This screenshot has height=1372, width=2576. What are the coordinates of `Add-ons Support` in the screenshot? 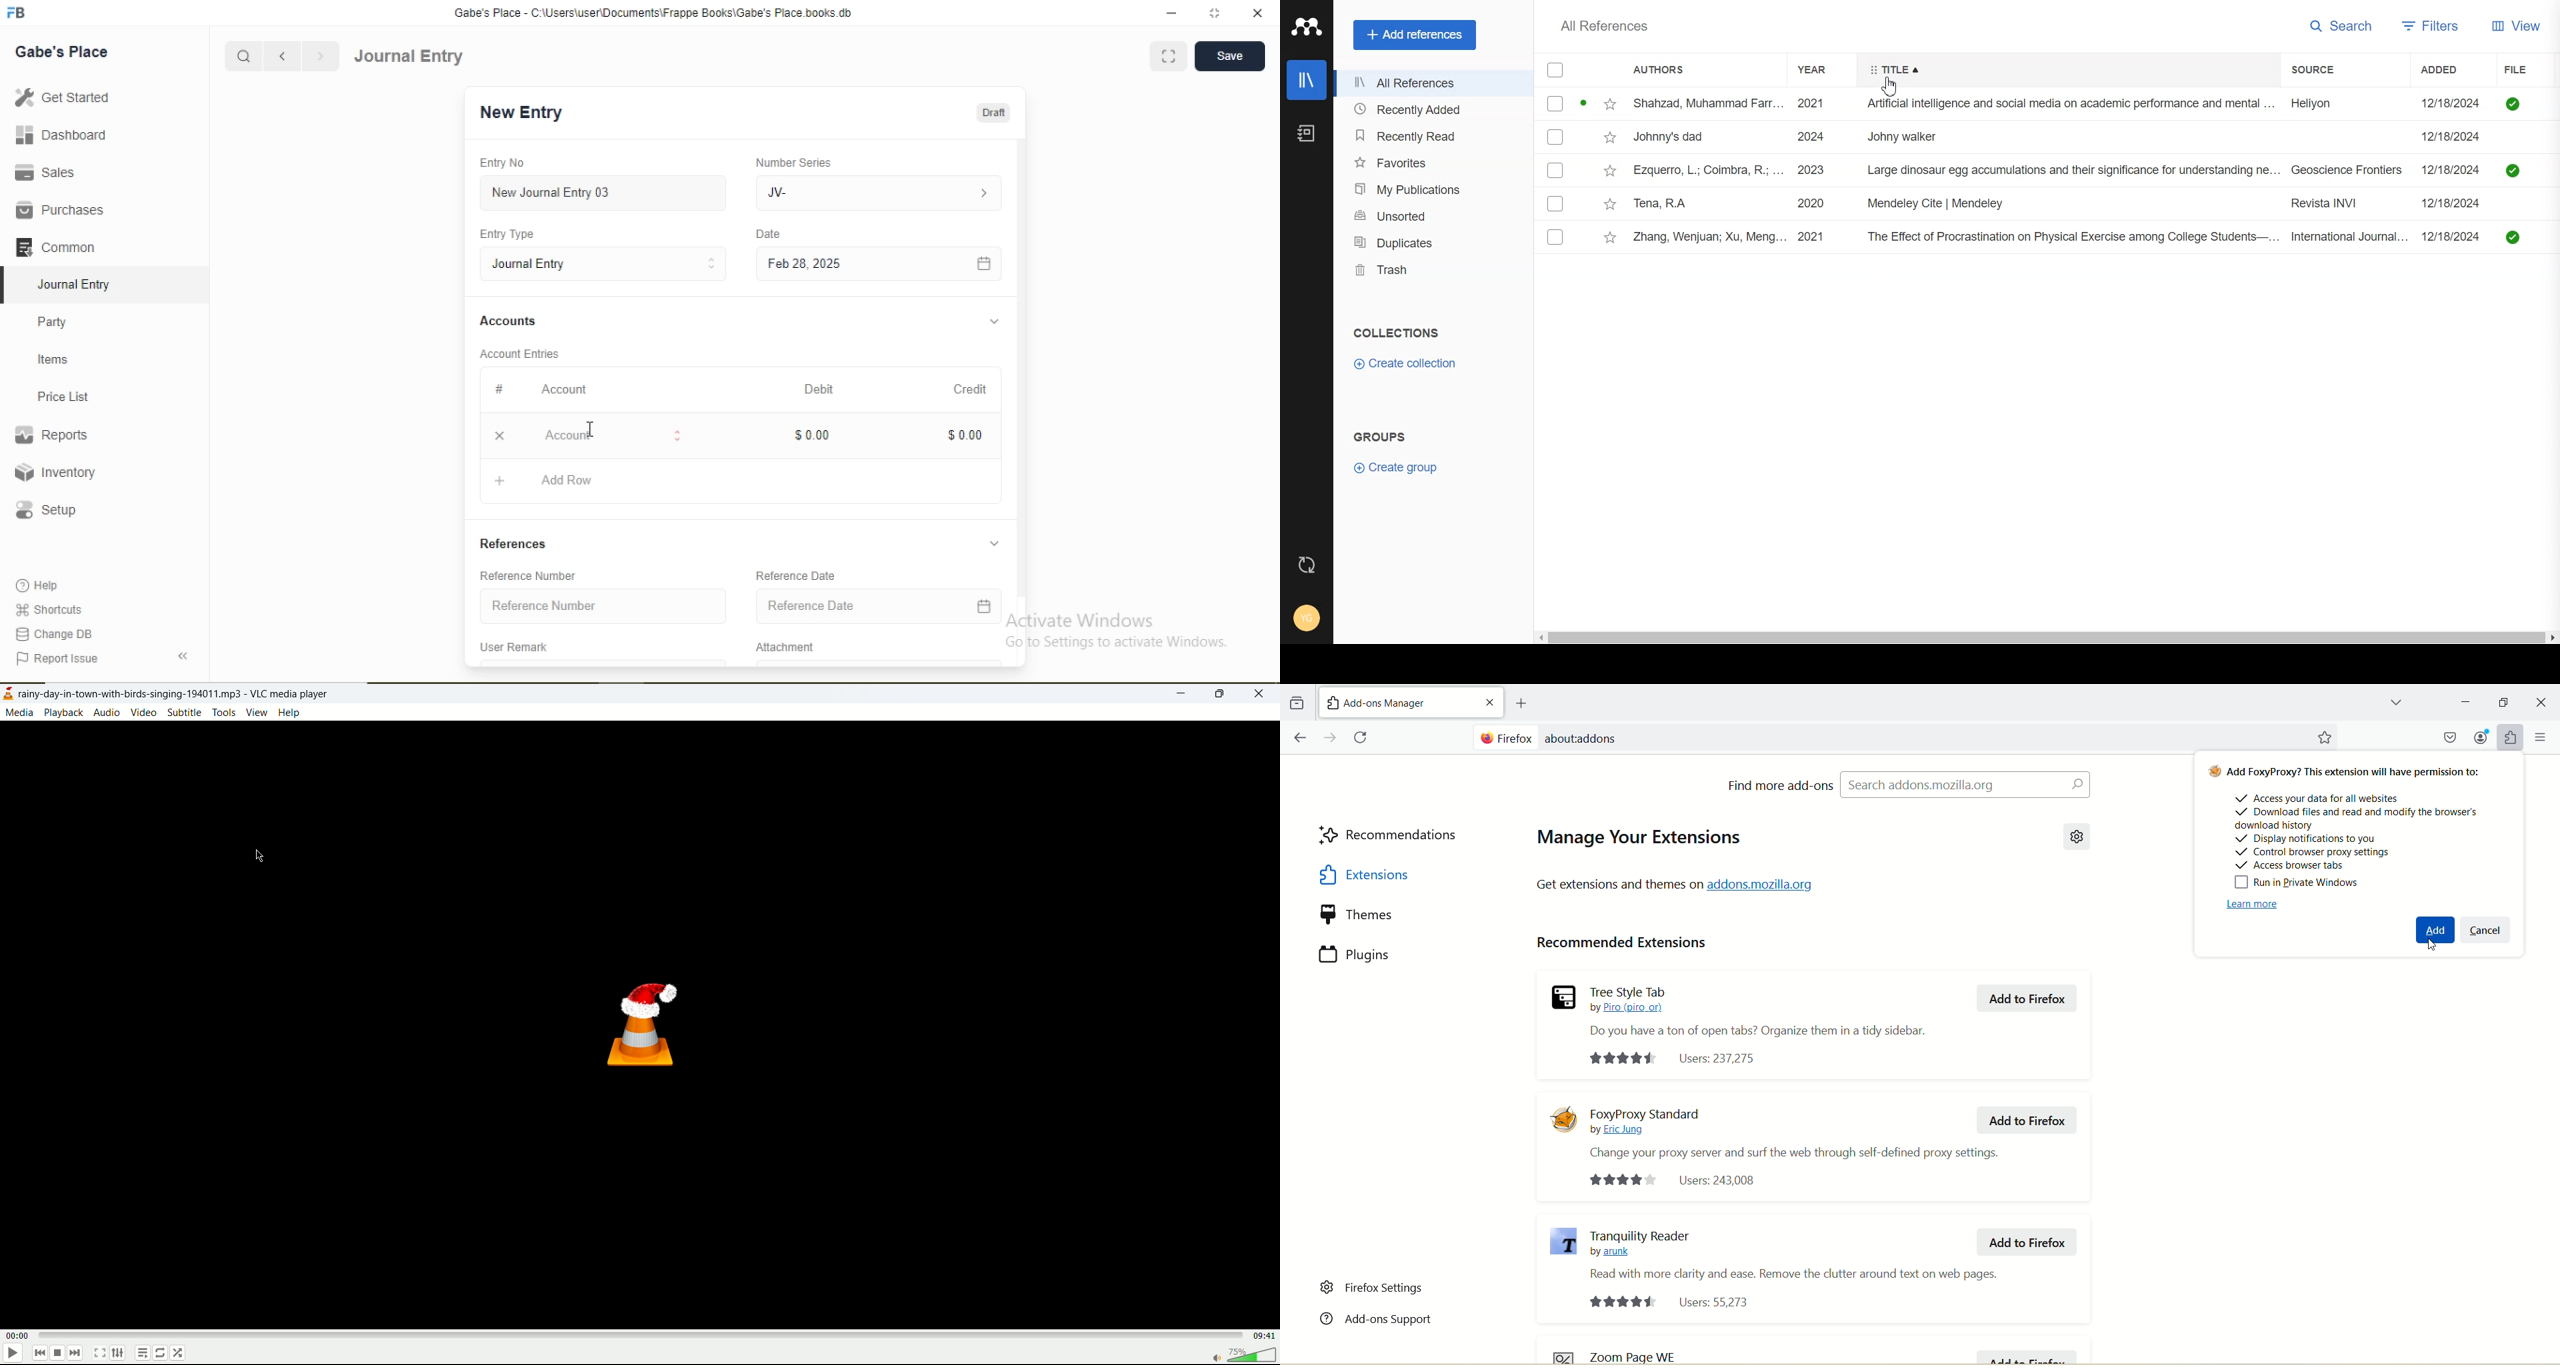 It's located at (1375, 1317).